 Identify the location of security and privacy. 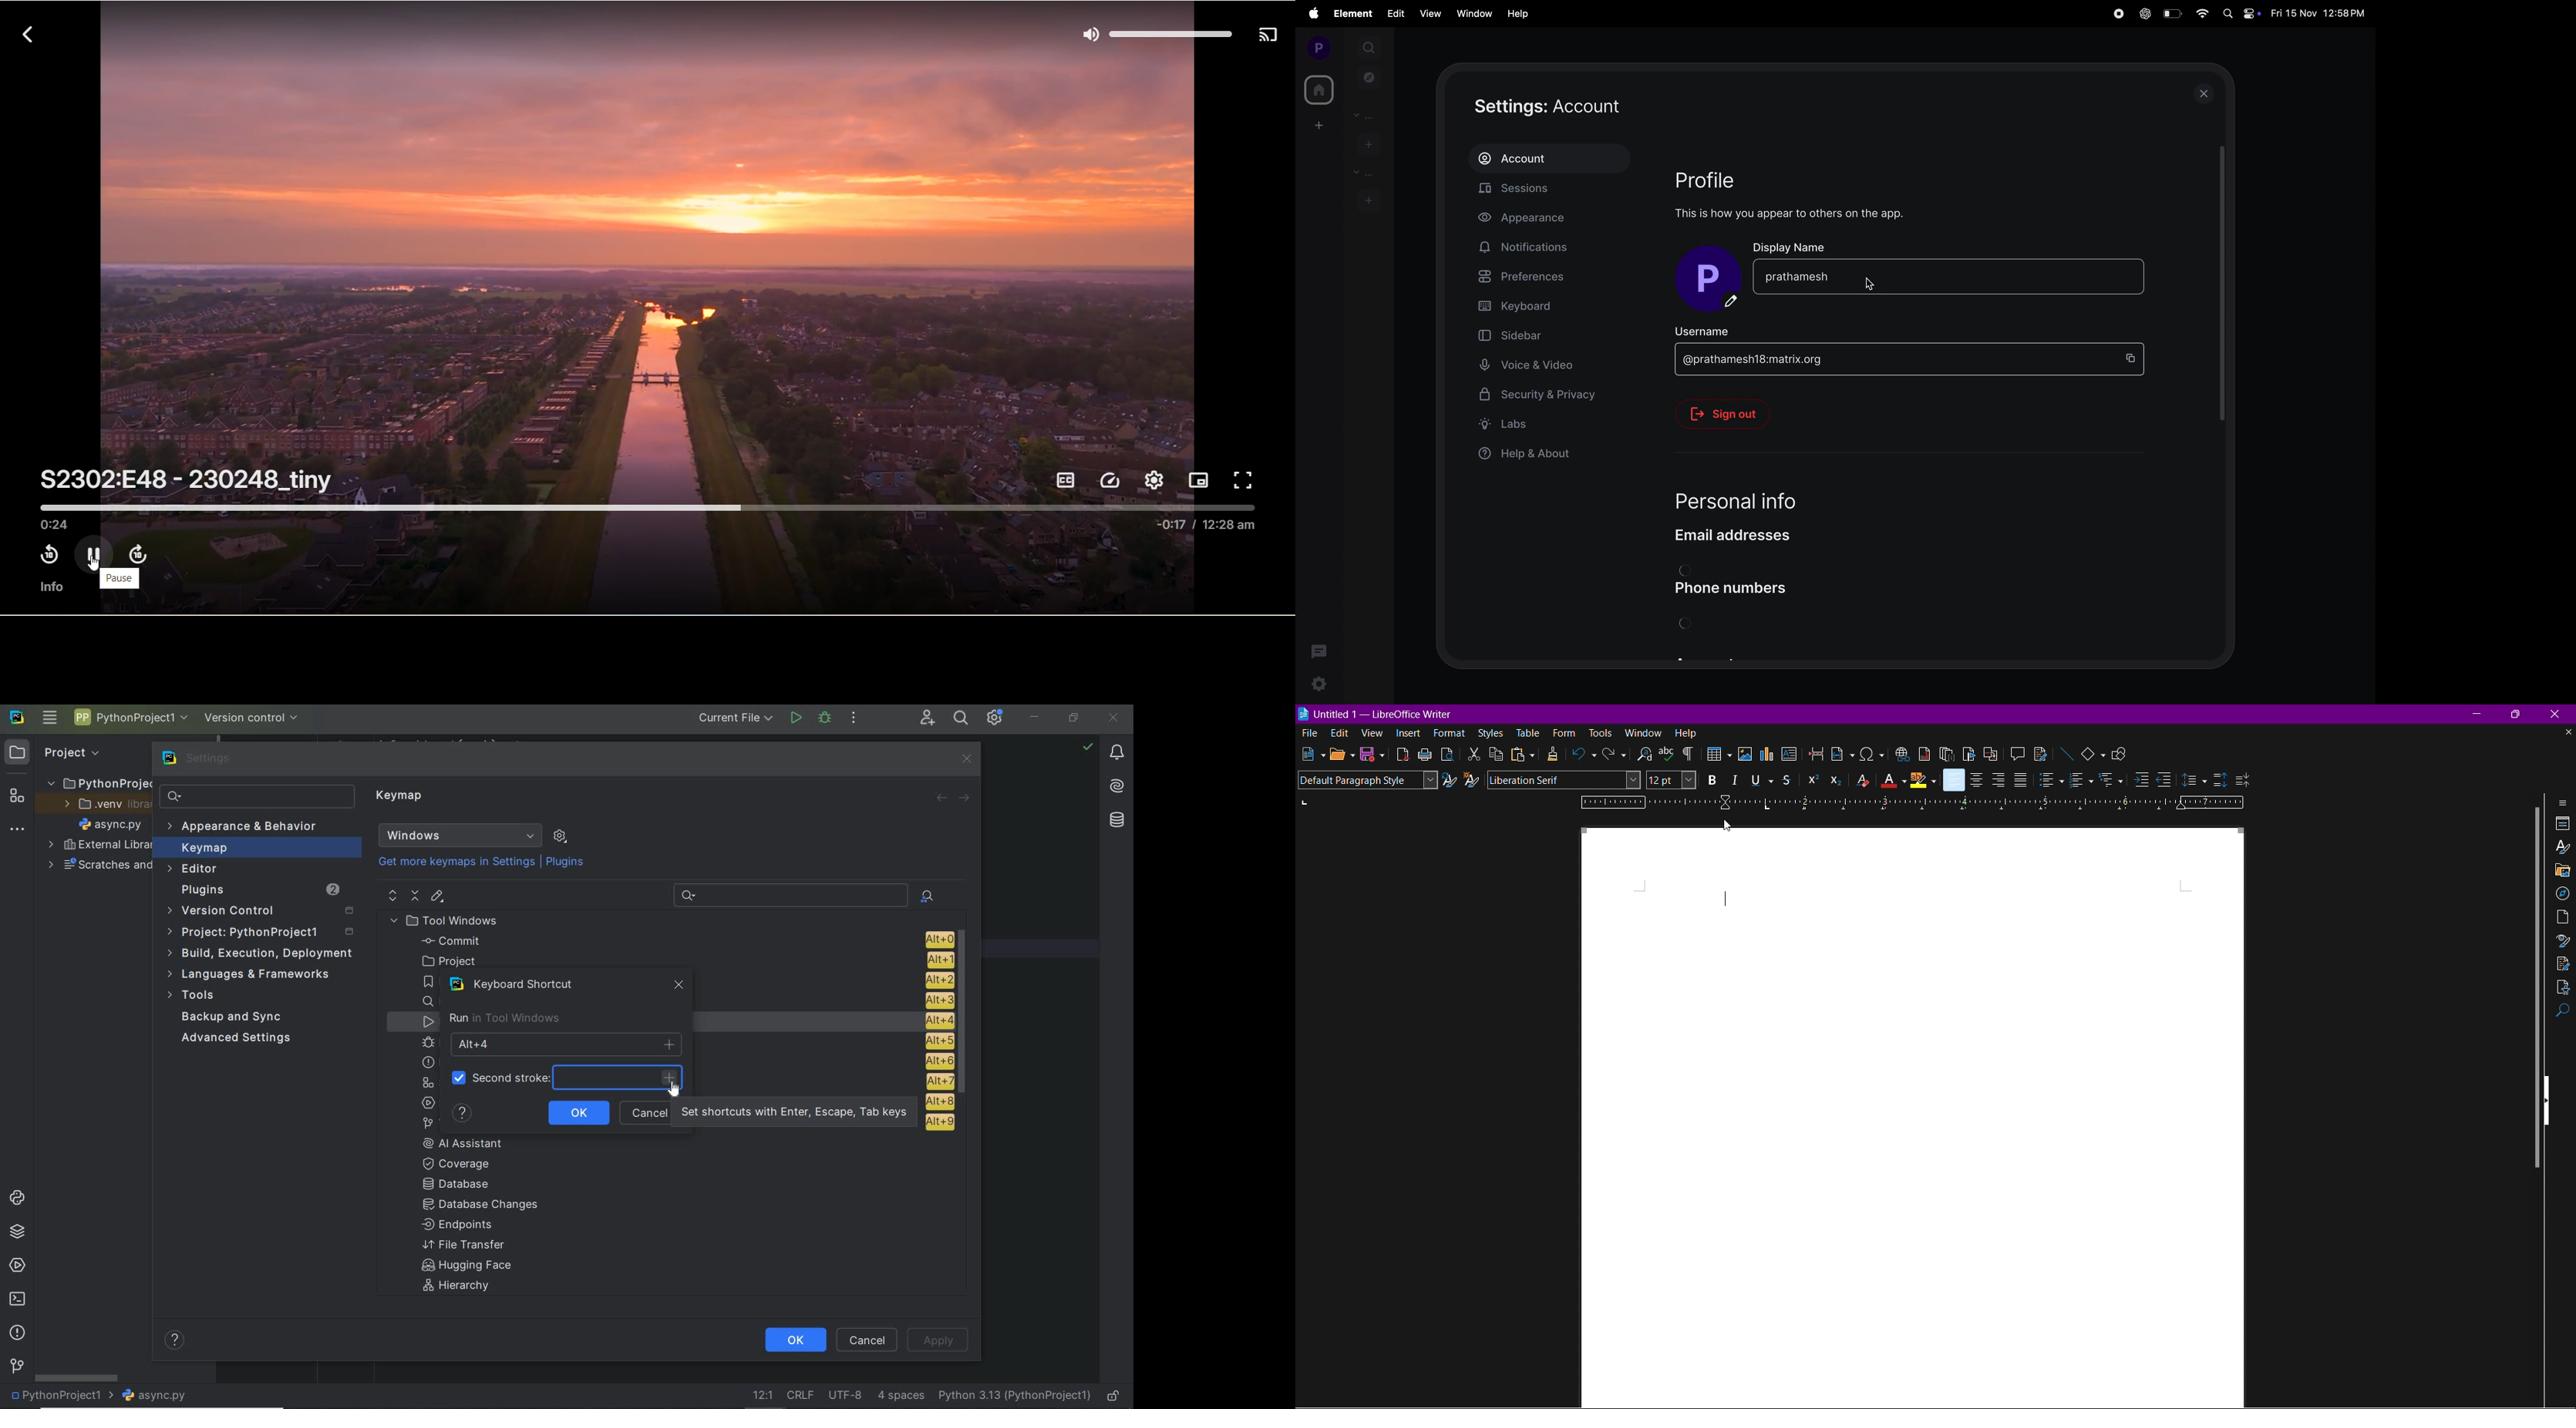
(1539, 398).